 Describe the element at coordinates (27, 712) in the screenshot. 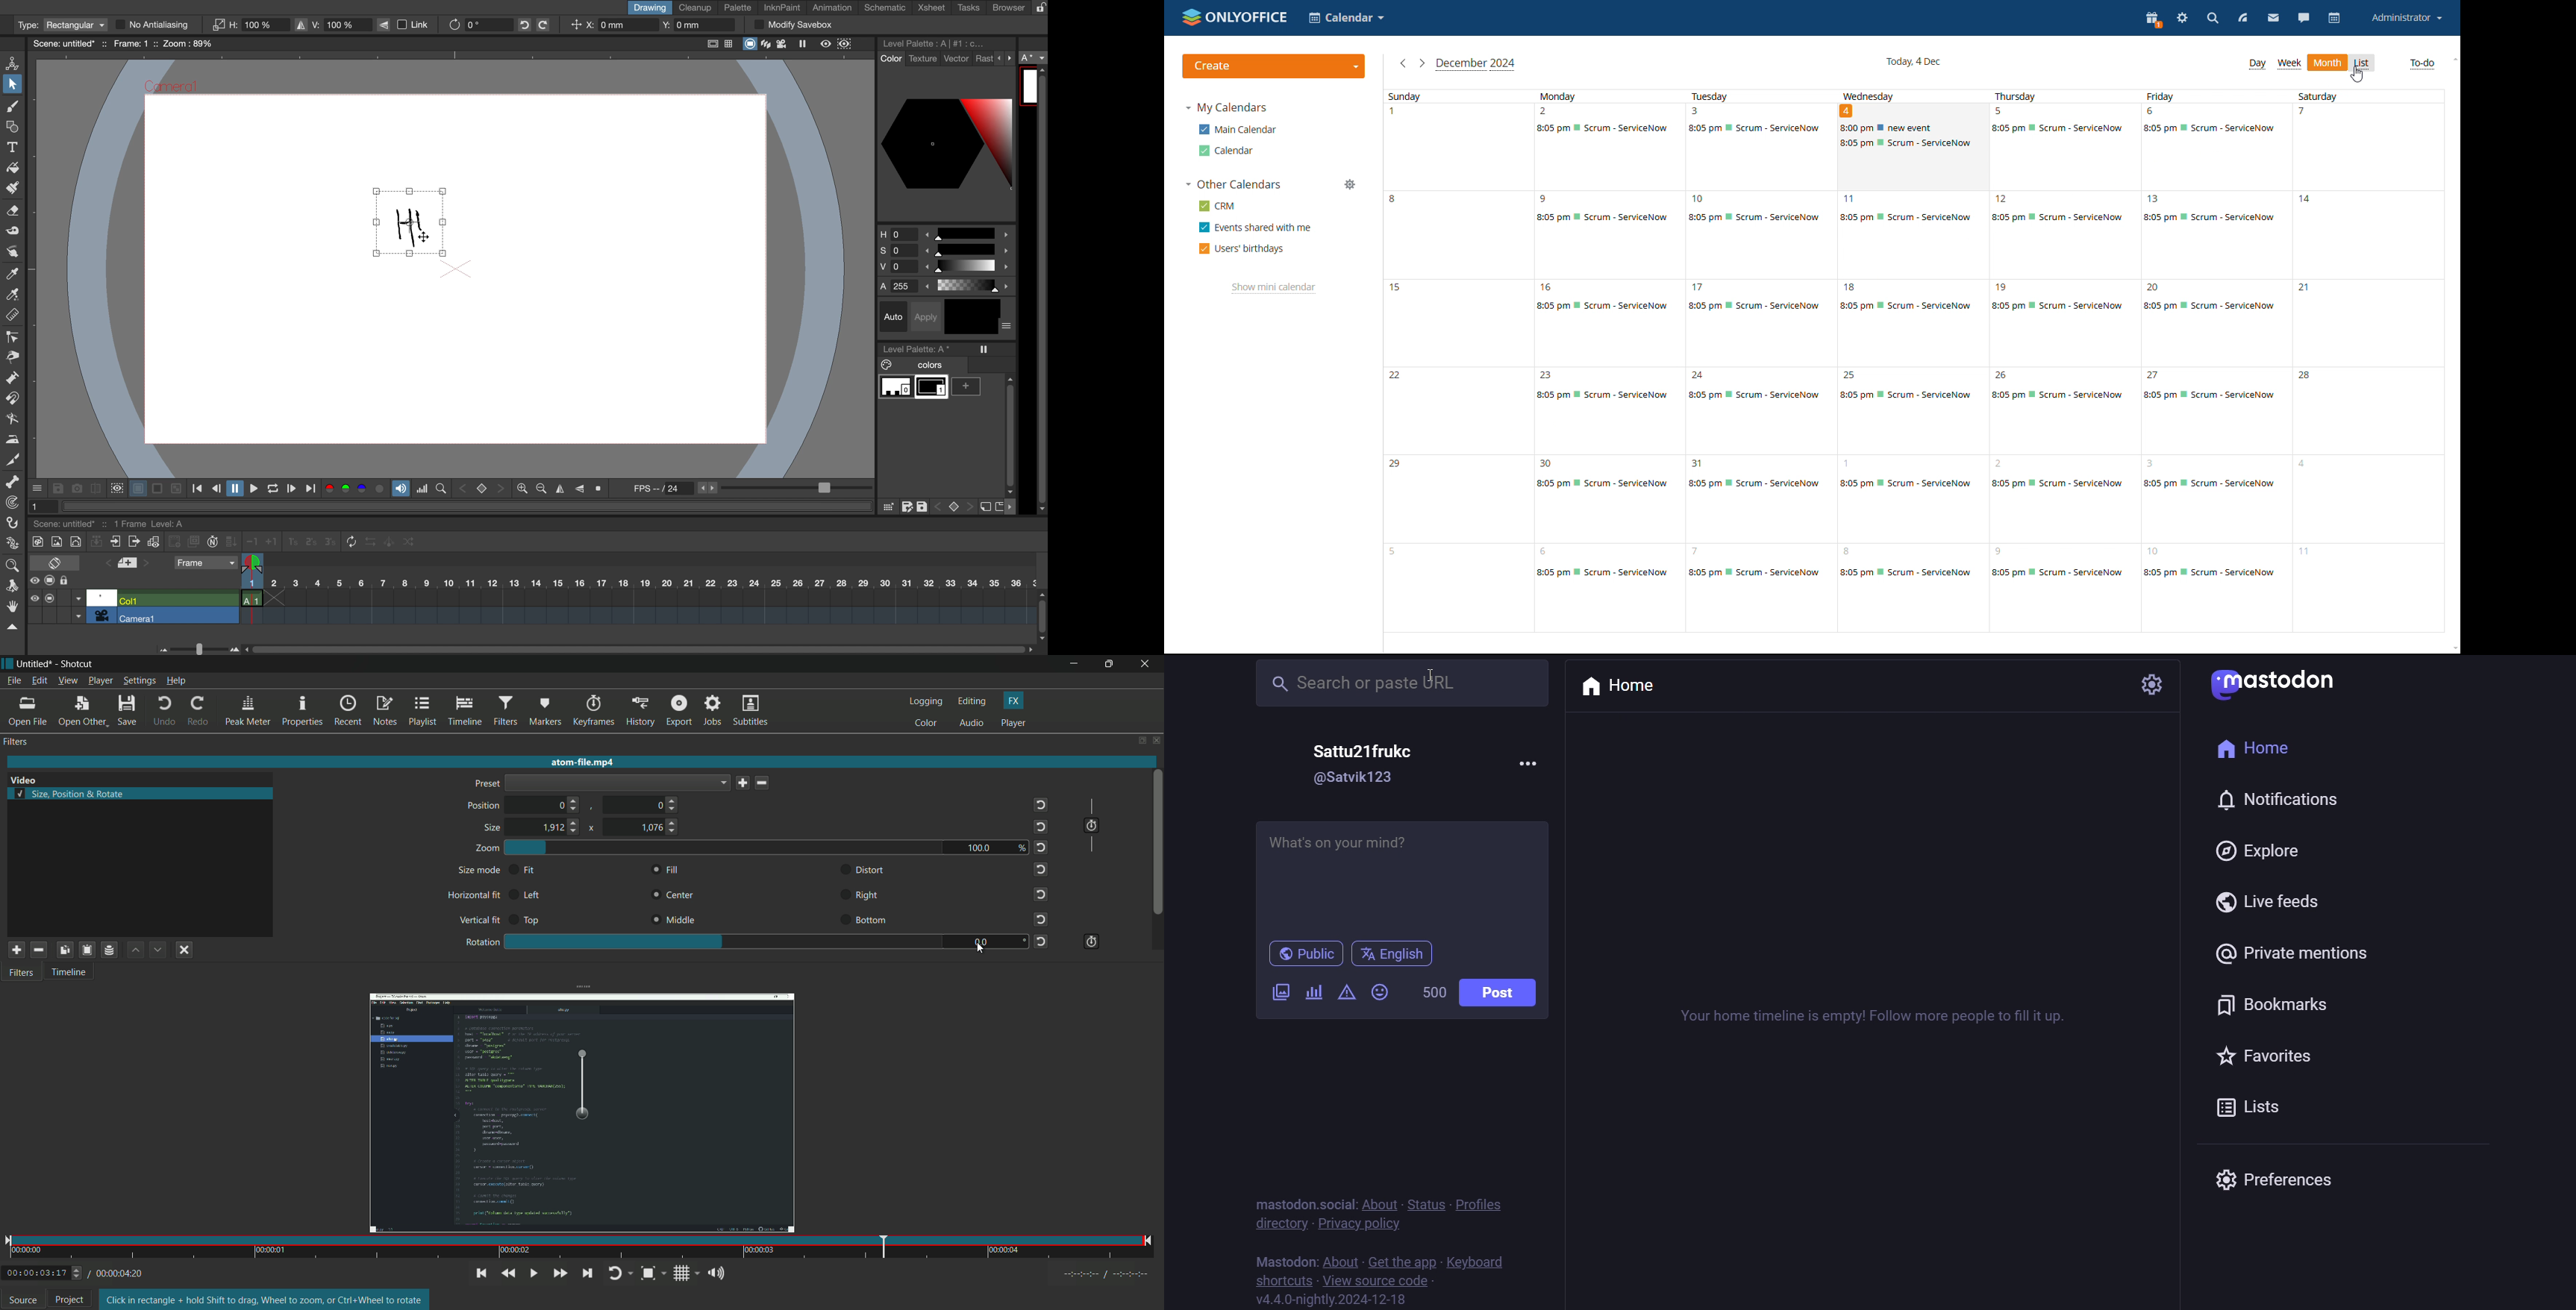

I see `open file` at that location.